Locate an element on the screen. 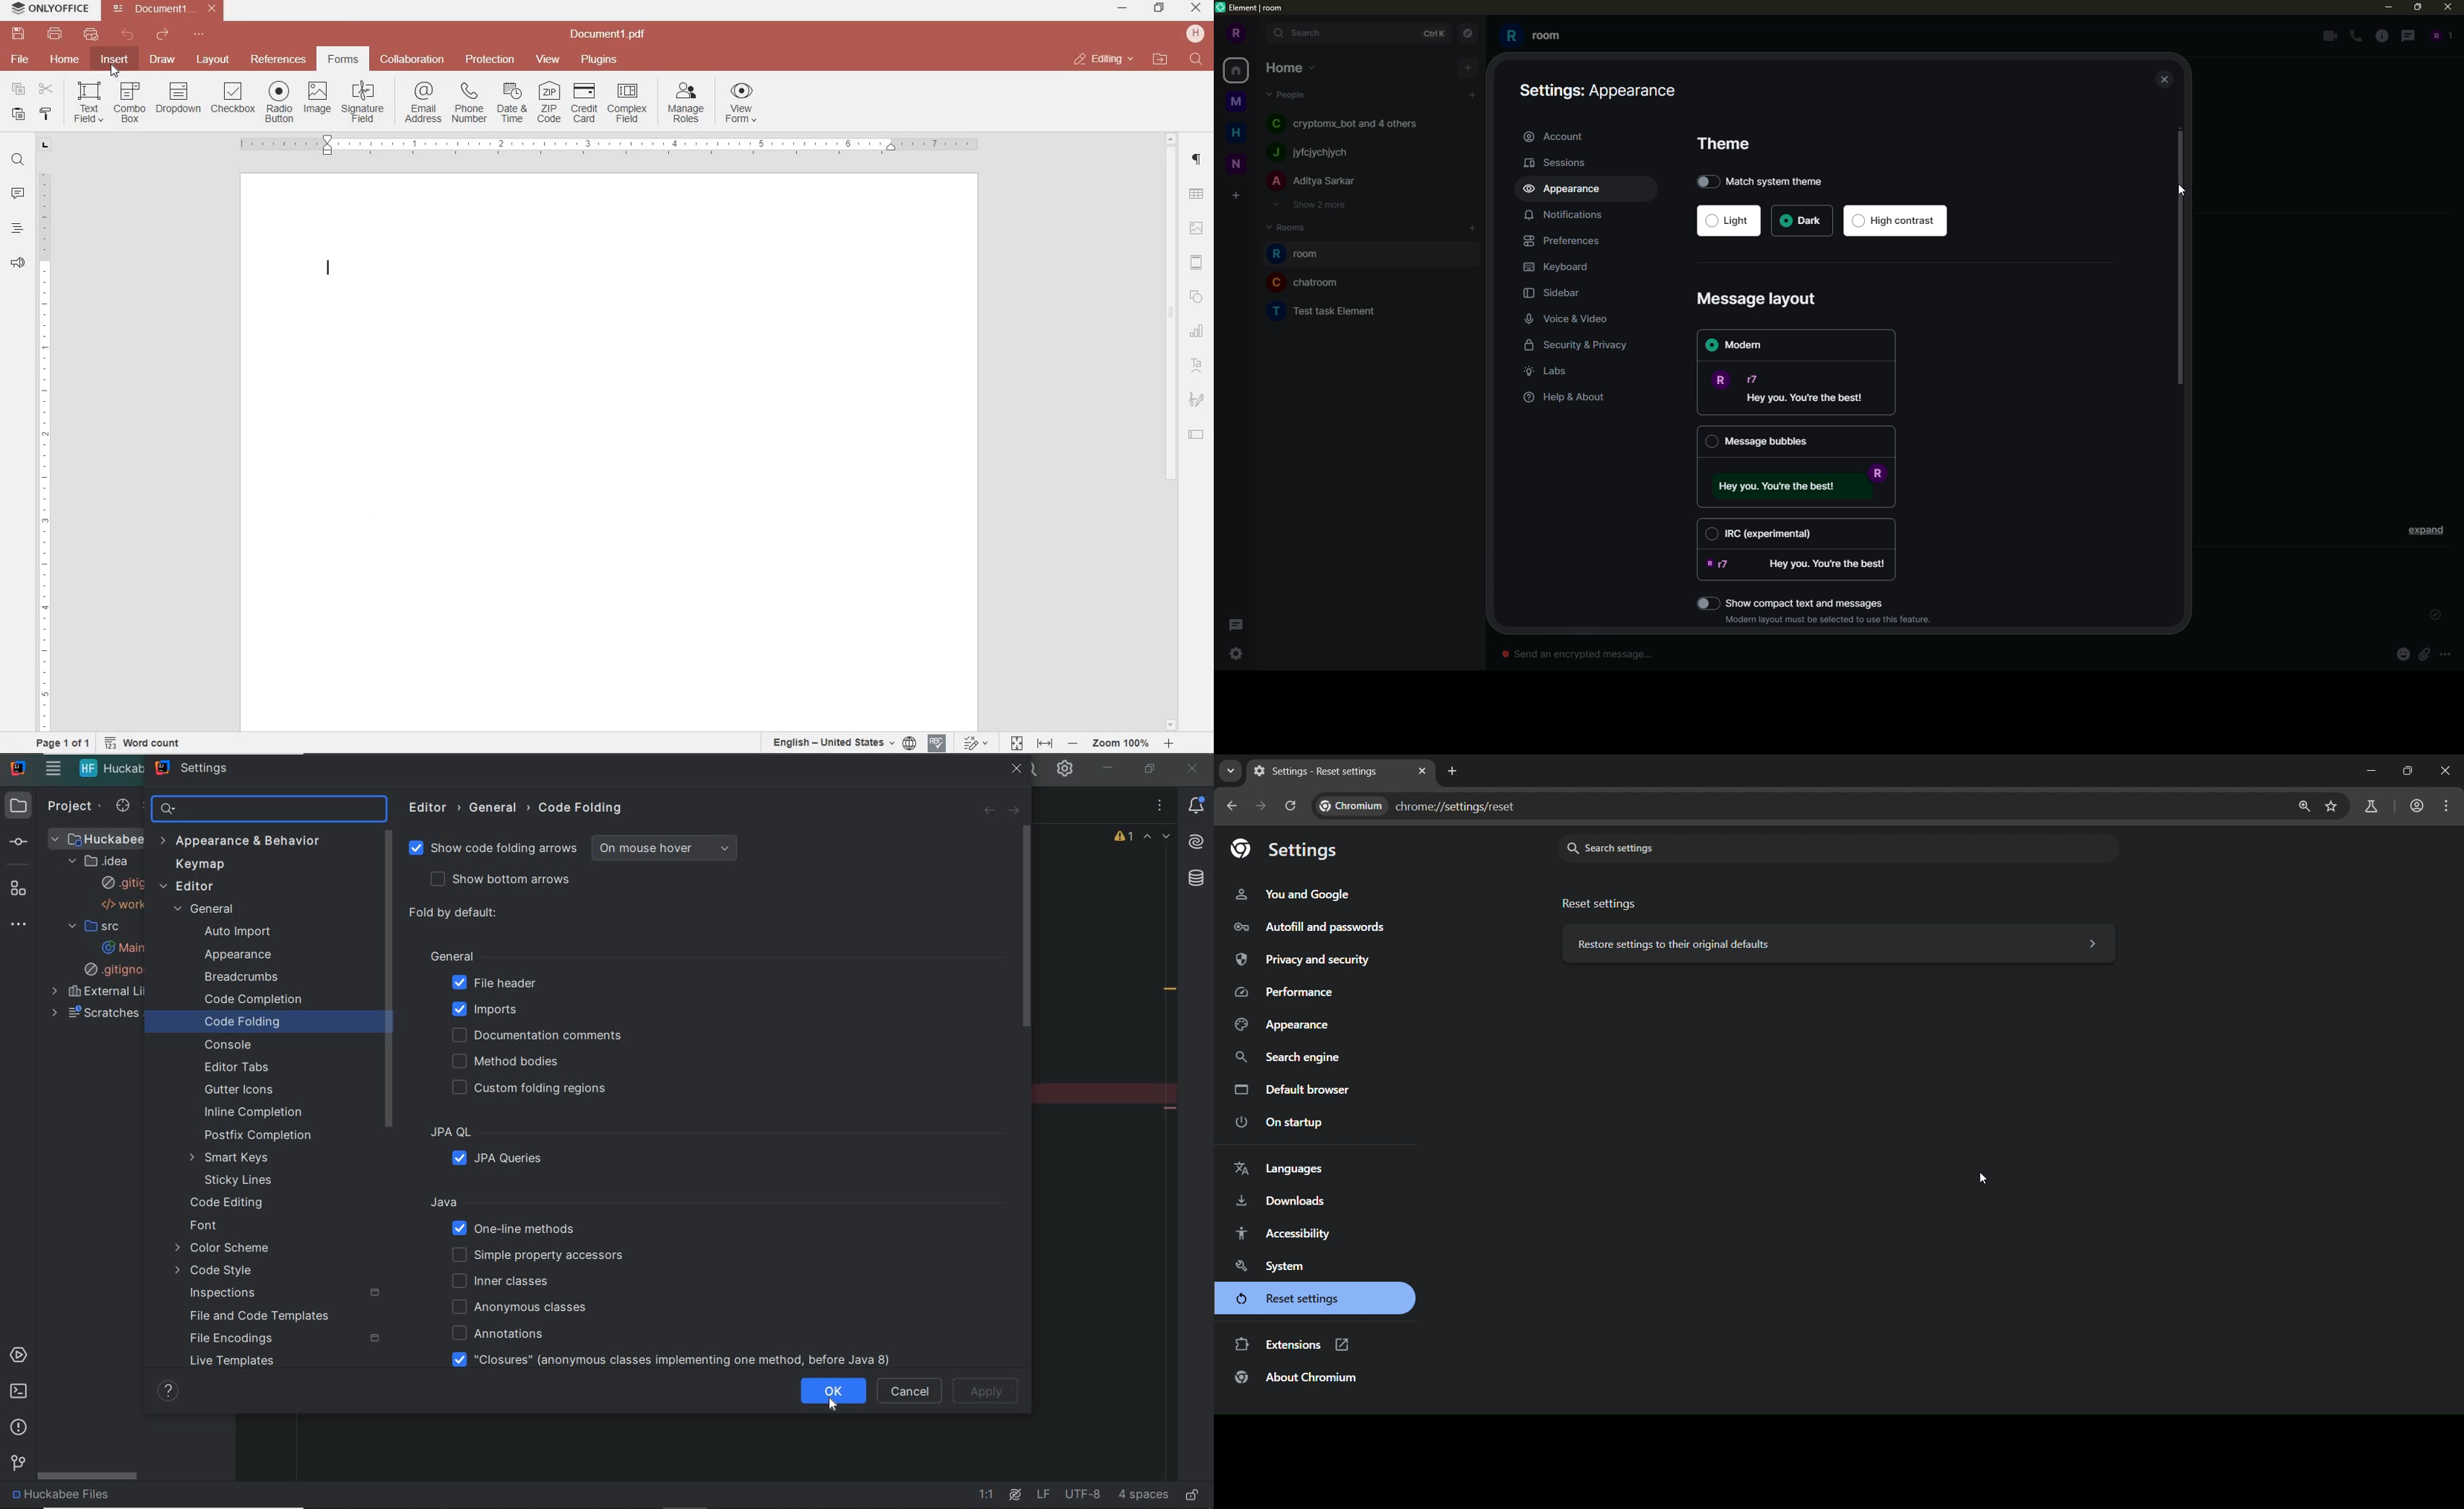 This screenshot has height=1512, width=2464. forms is located at coordinates (343, 59).